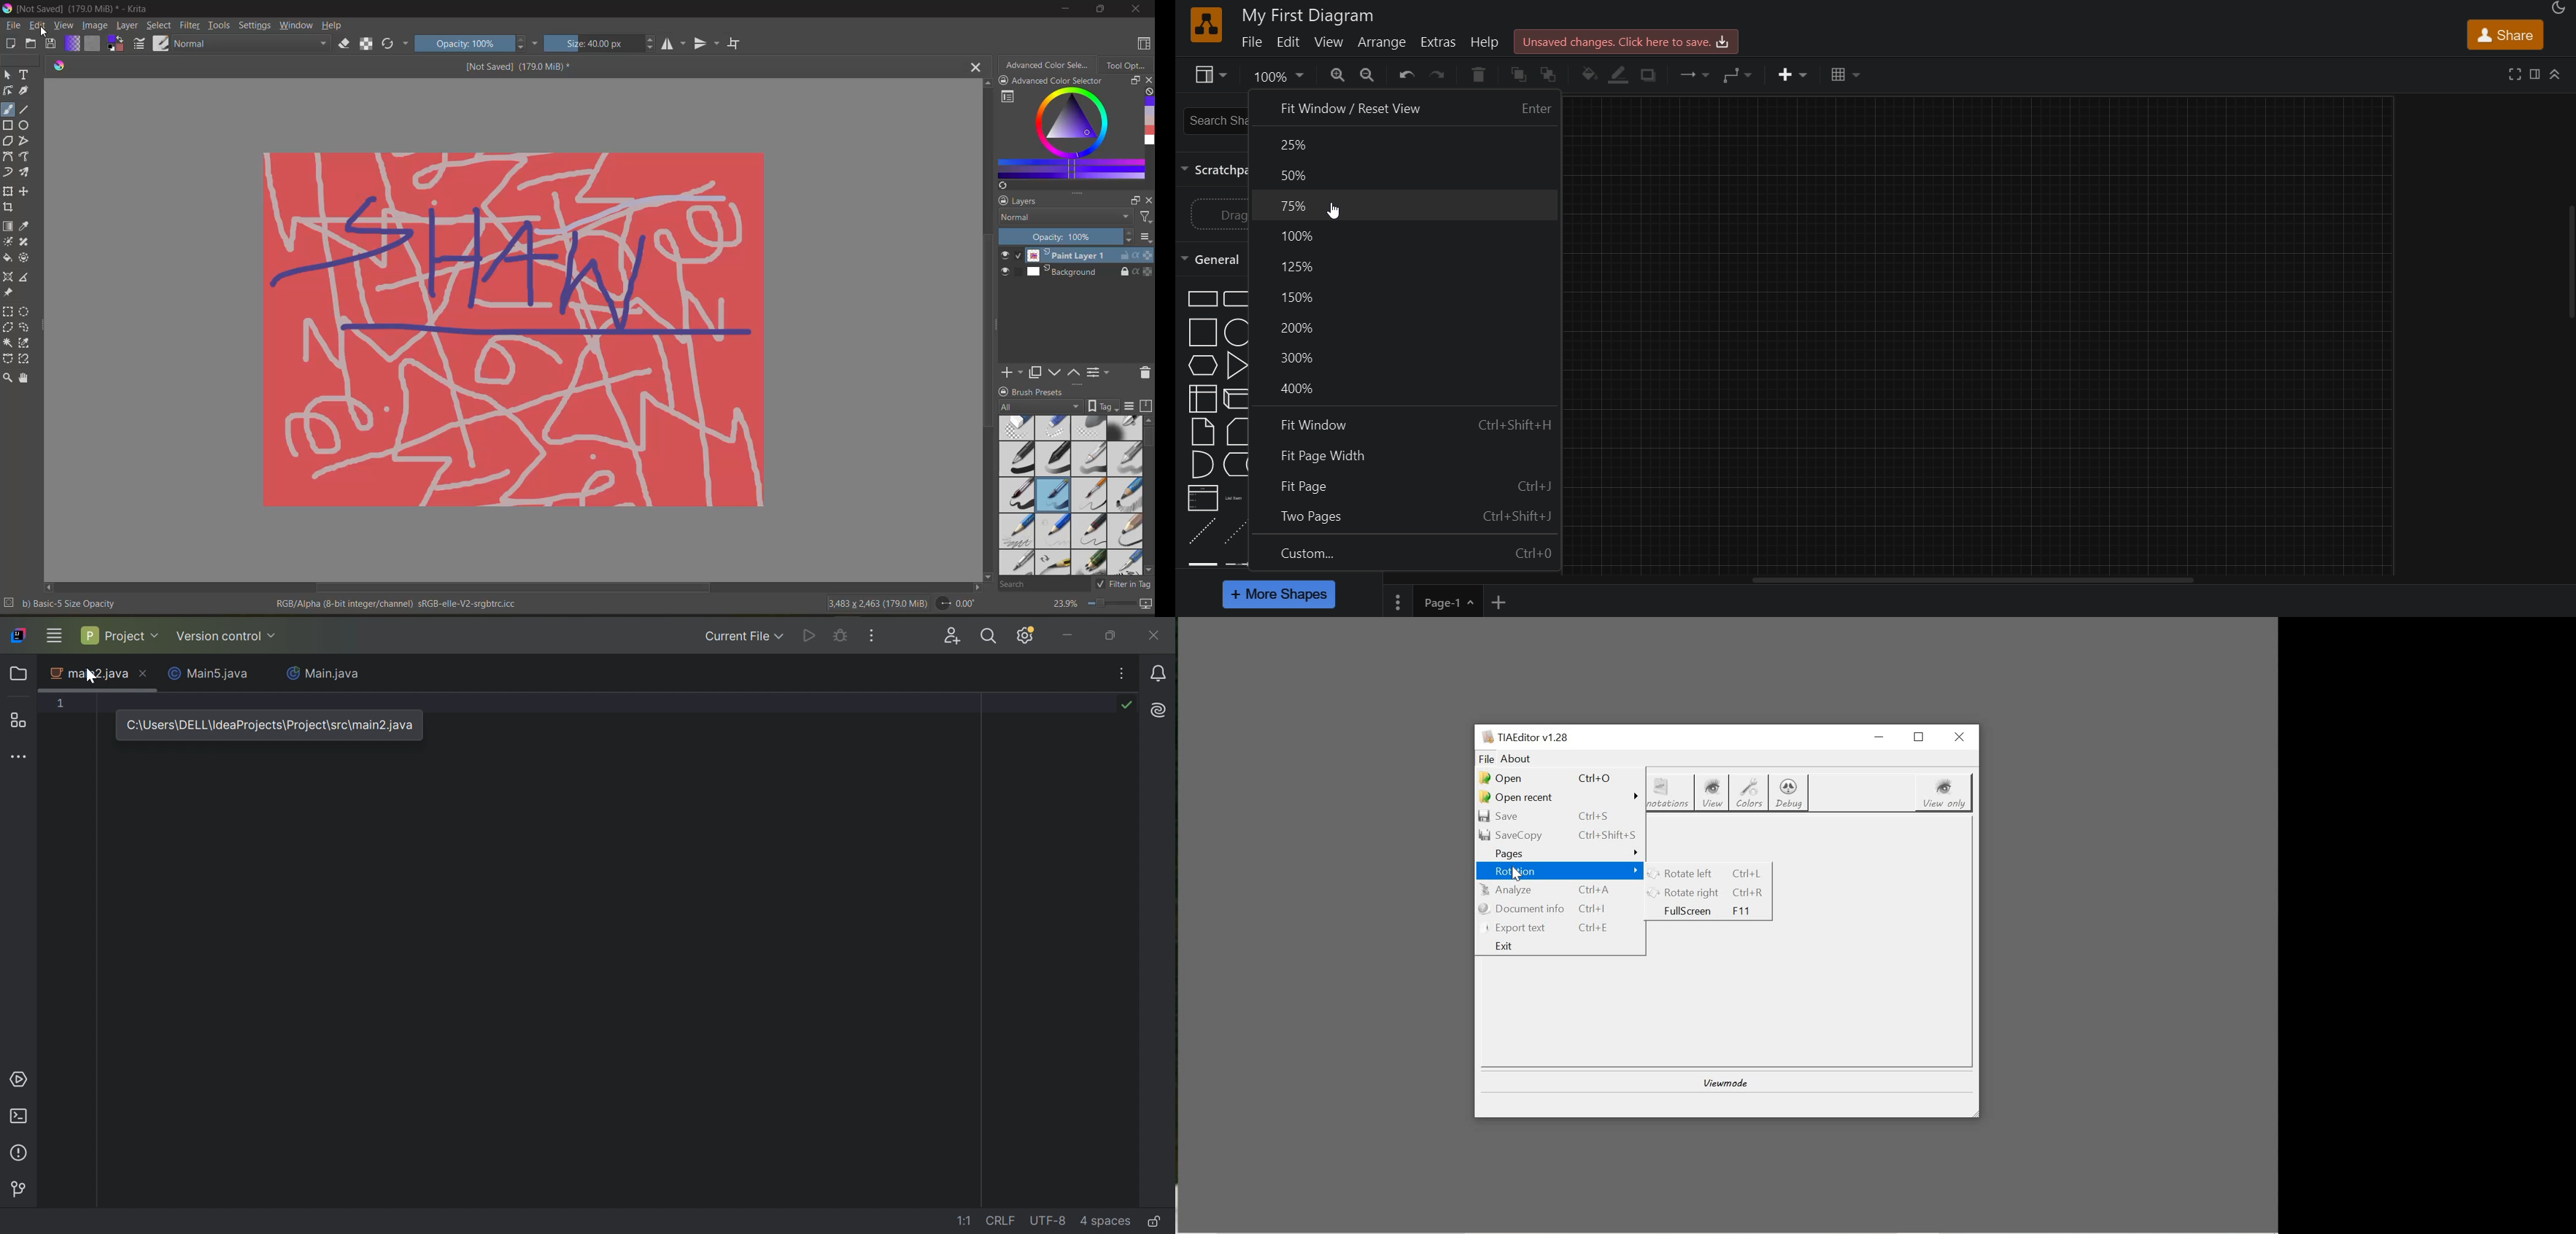  I want to click on image, so click(96, 26).